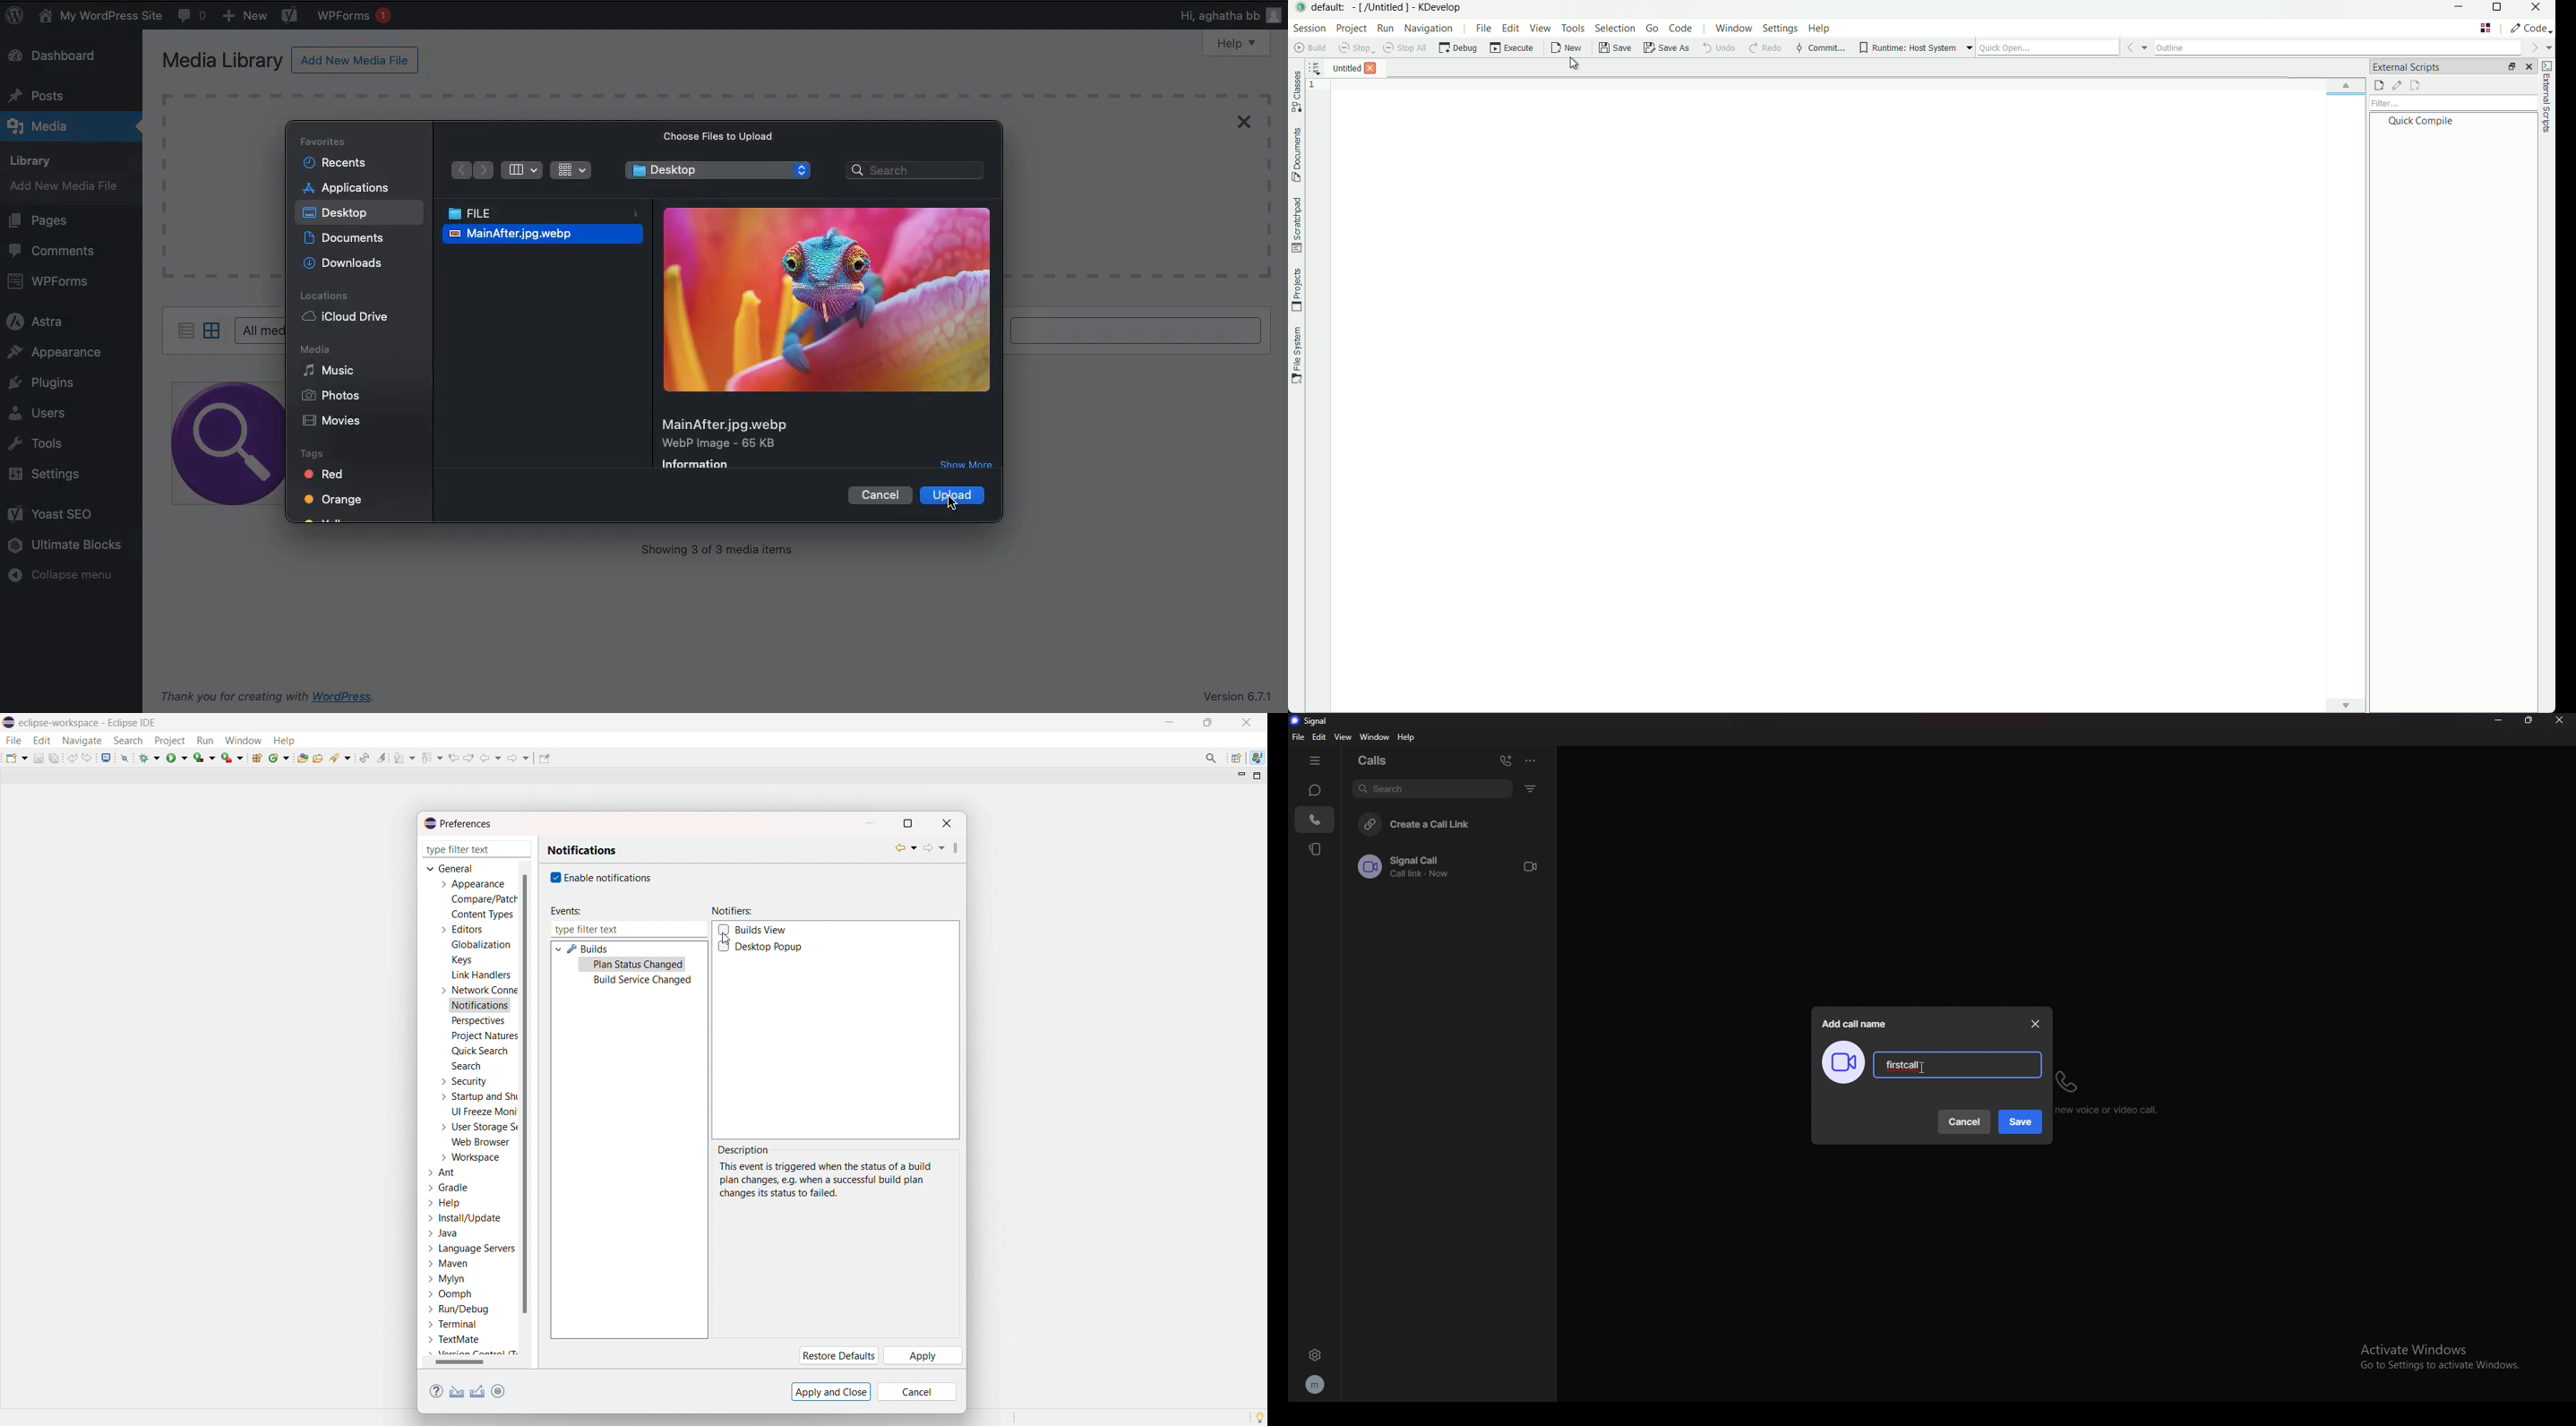  Describe the element at coordinates (628, 930) in the screenshot. I see `type filter text` at that location.